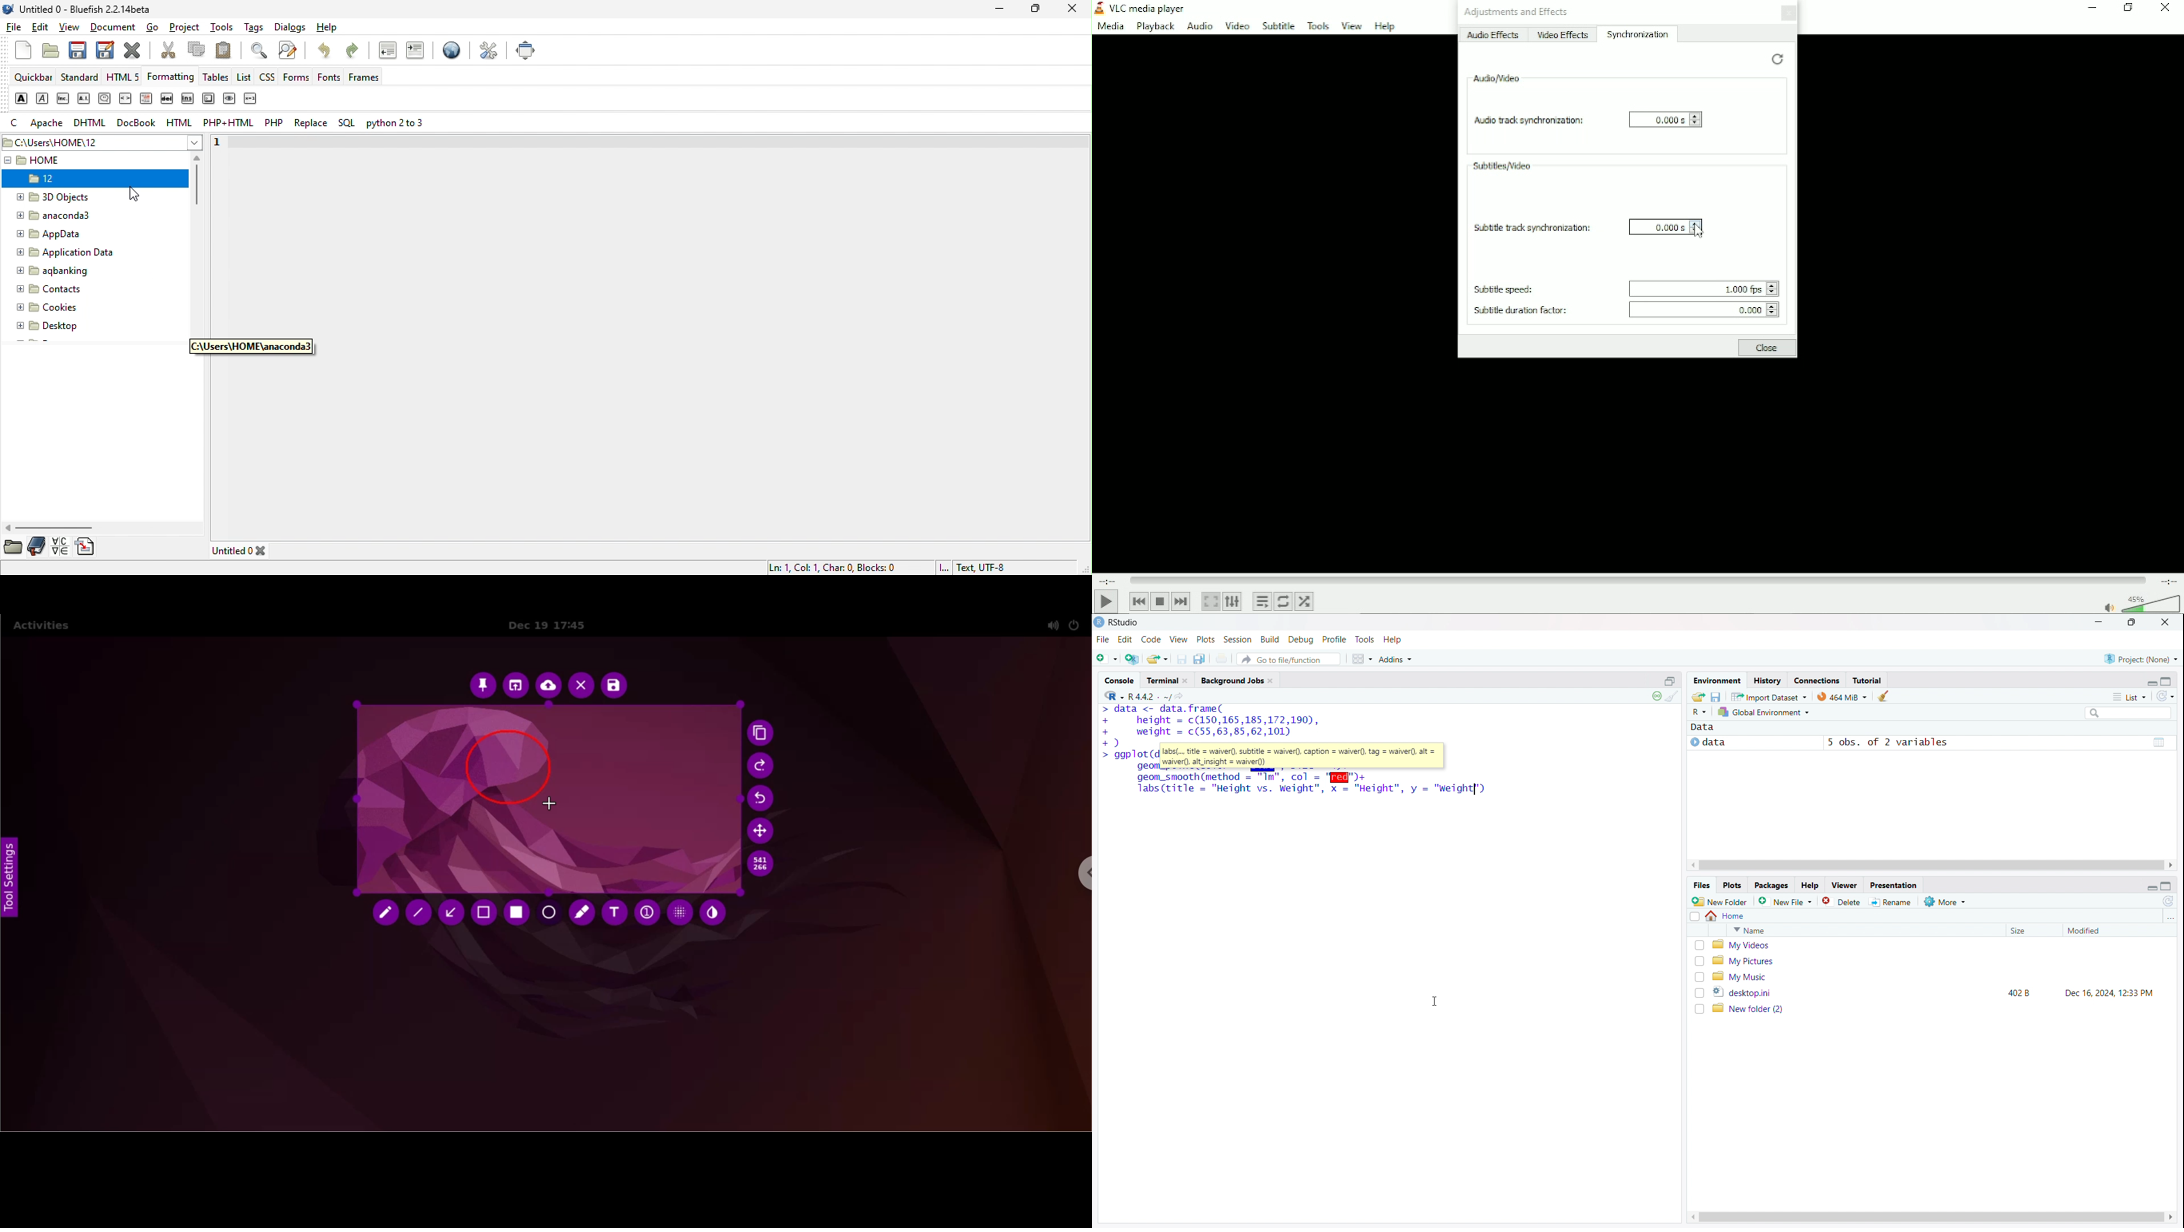 The width and height of the screenshot is (2184, 1232). I want to click on apache, so click(49, 124).